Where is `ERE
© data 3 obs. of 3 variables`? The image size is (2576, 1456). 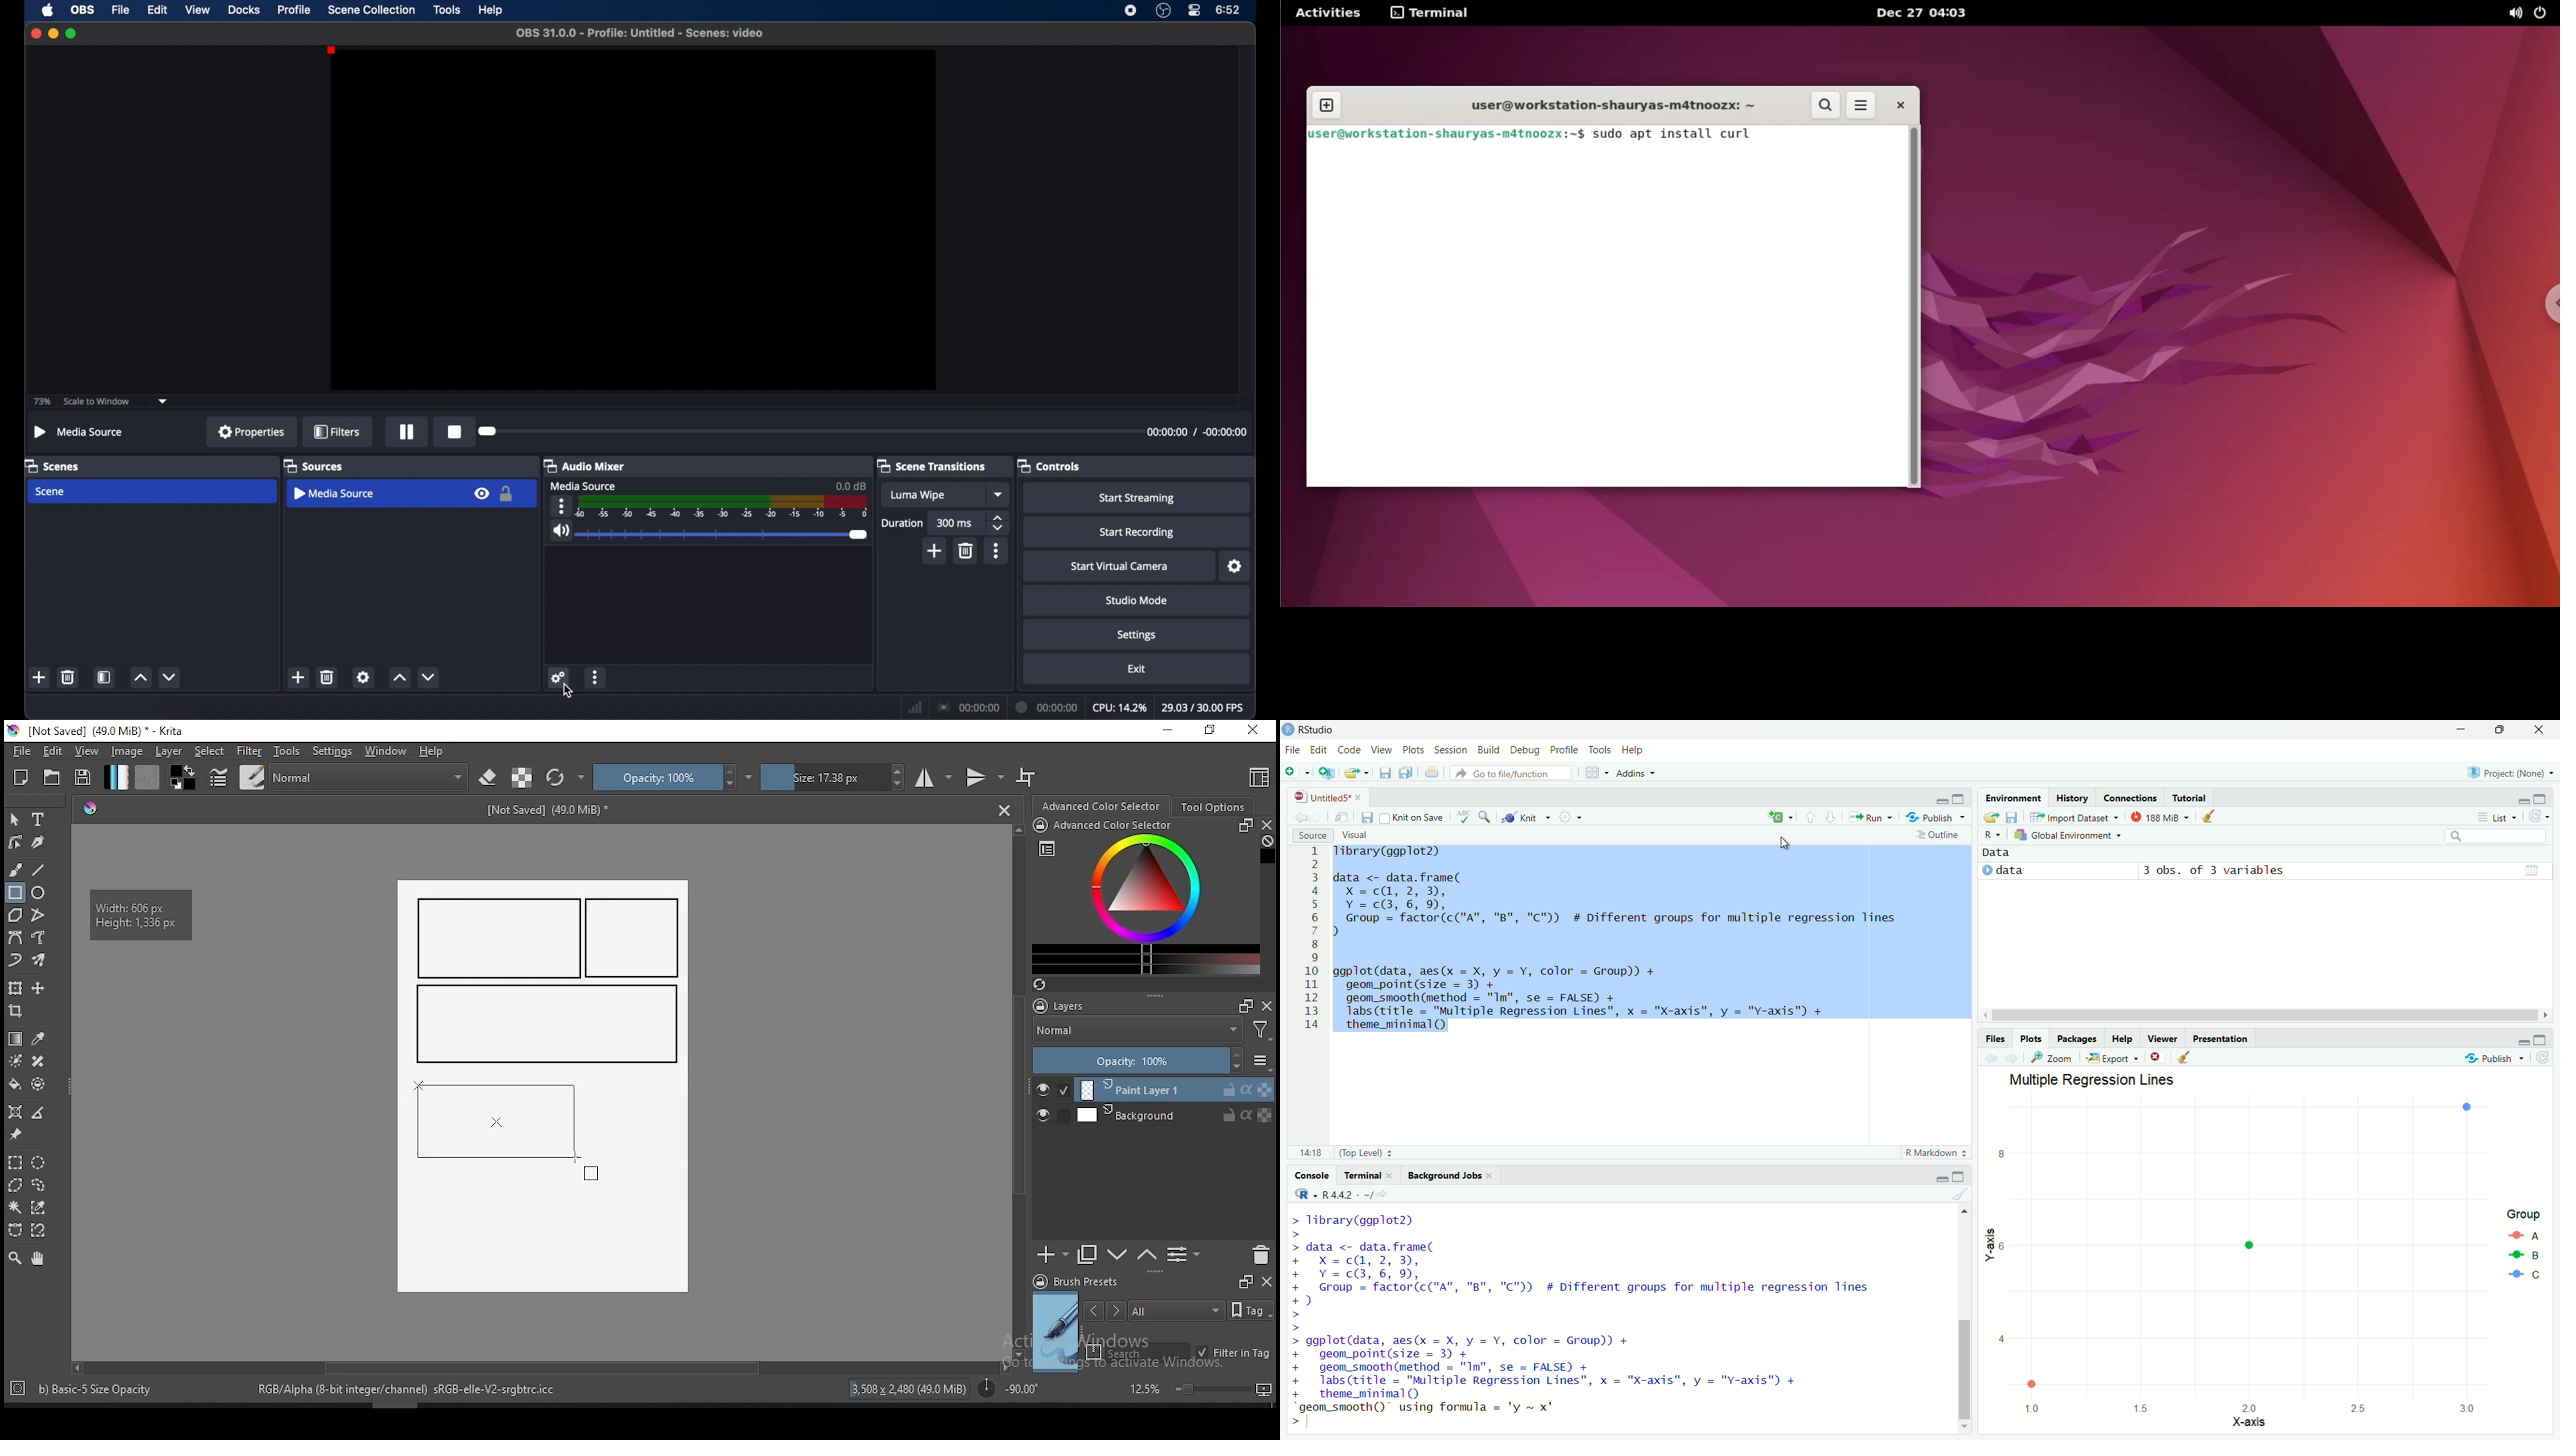
ERE
© data 3 obs. of 3 variables is located at coordinates (2146, 865).